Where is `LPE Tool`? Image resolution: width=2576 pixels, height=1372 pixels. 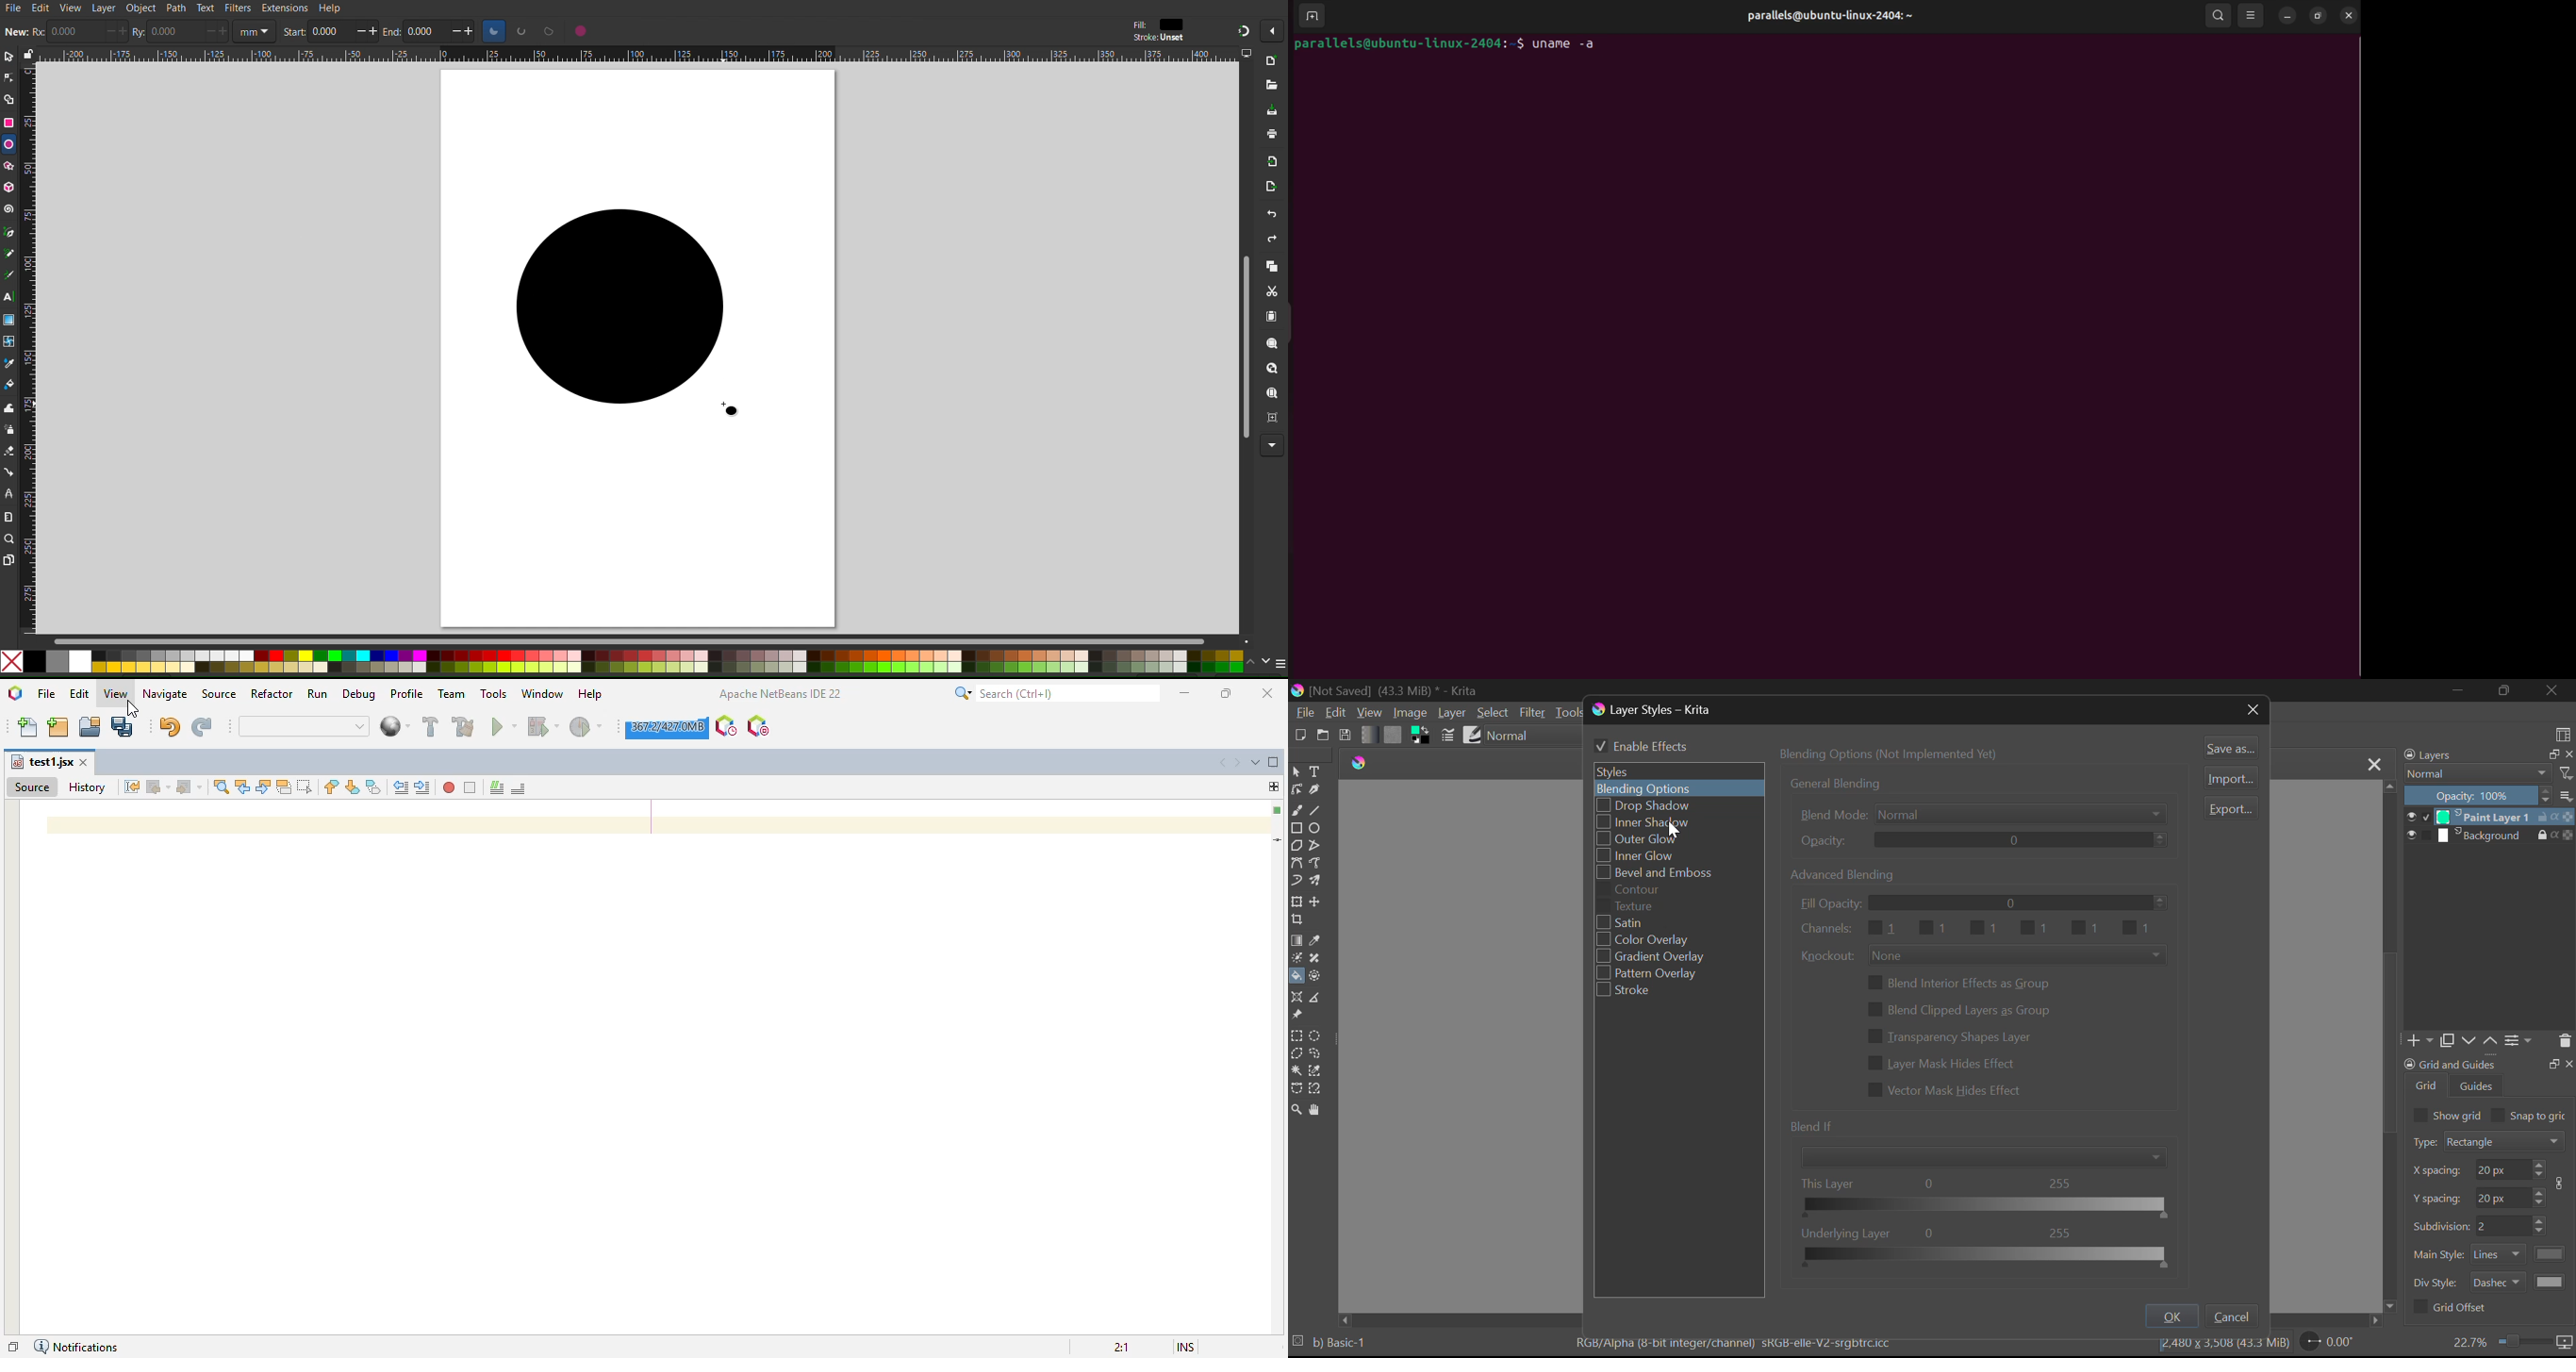 LPE Tool is located at coordinates (9, 494).